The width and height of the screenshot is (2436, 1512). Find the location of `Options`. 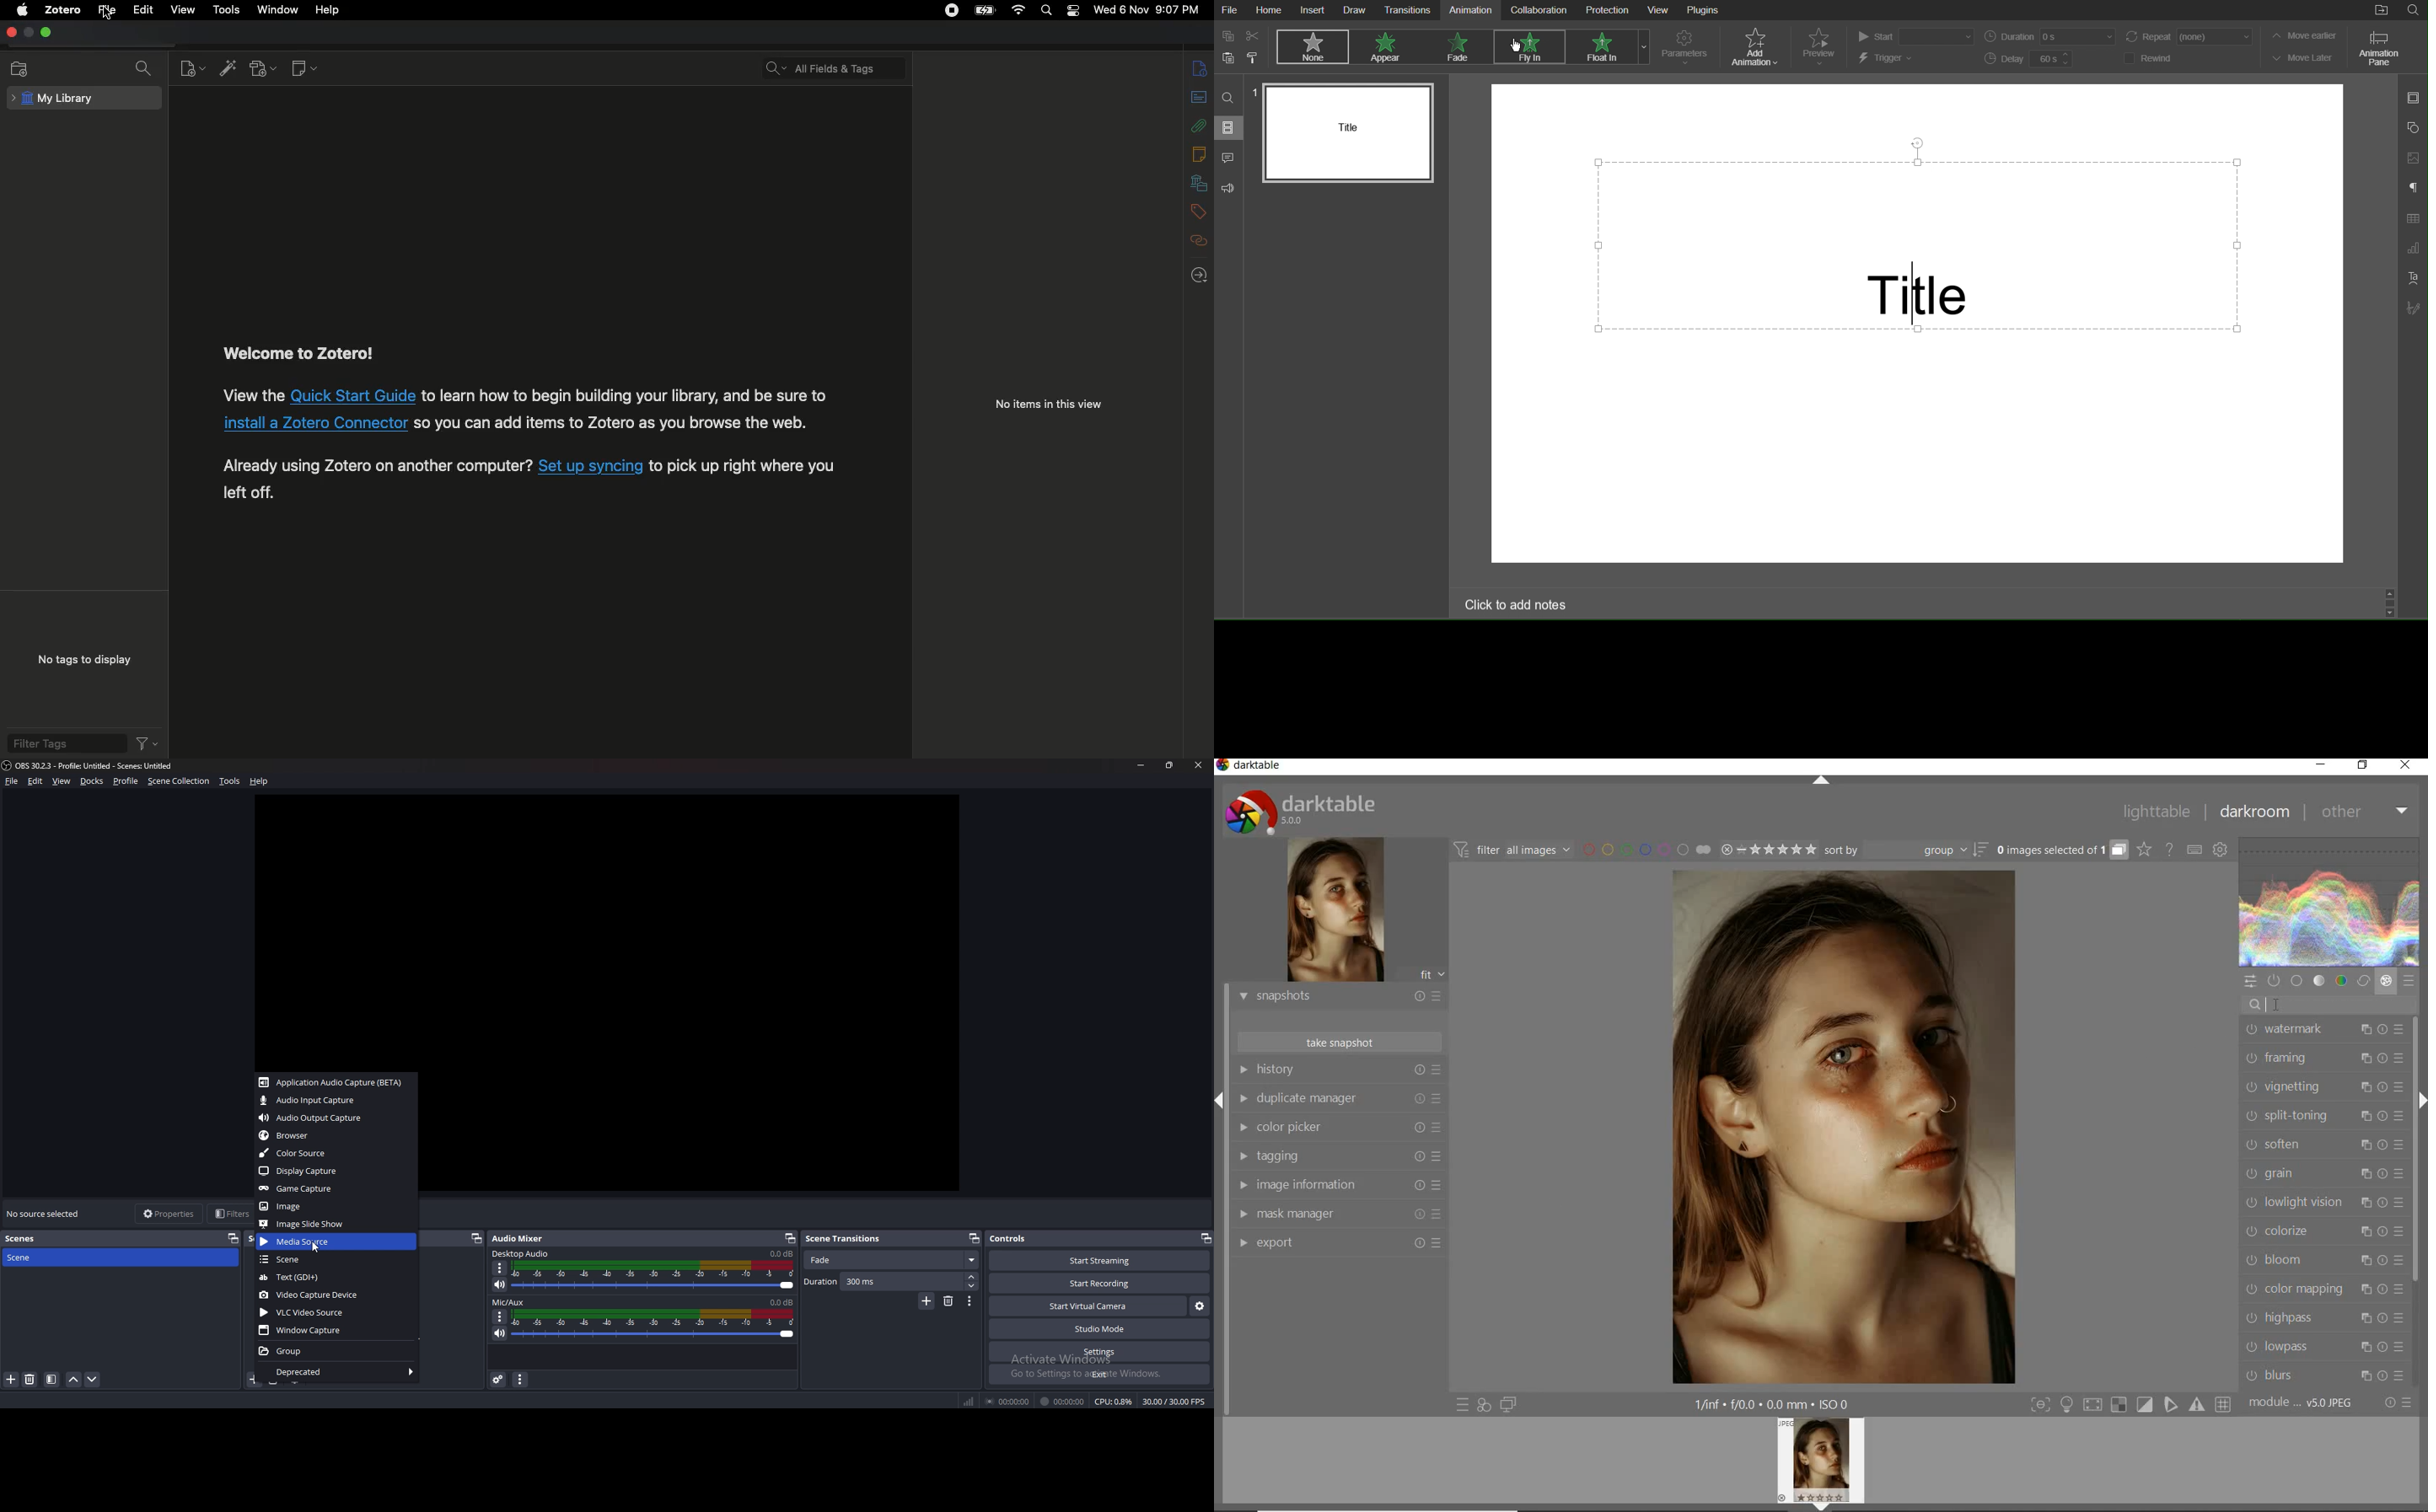

Options is located at coordinates (500, 1269).